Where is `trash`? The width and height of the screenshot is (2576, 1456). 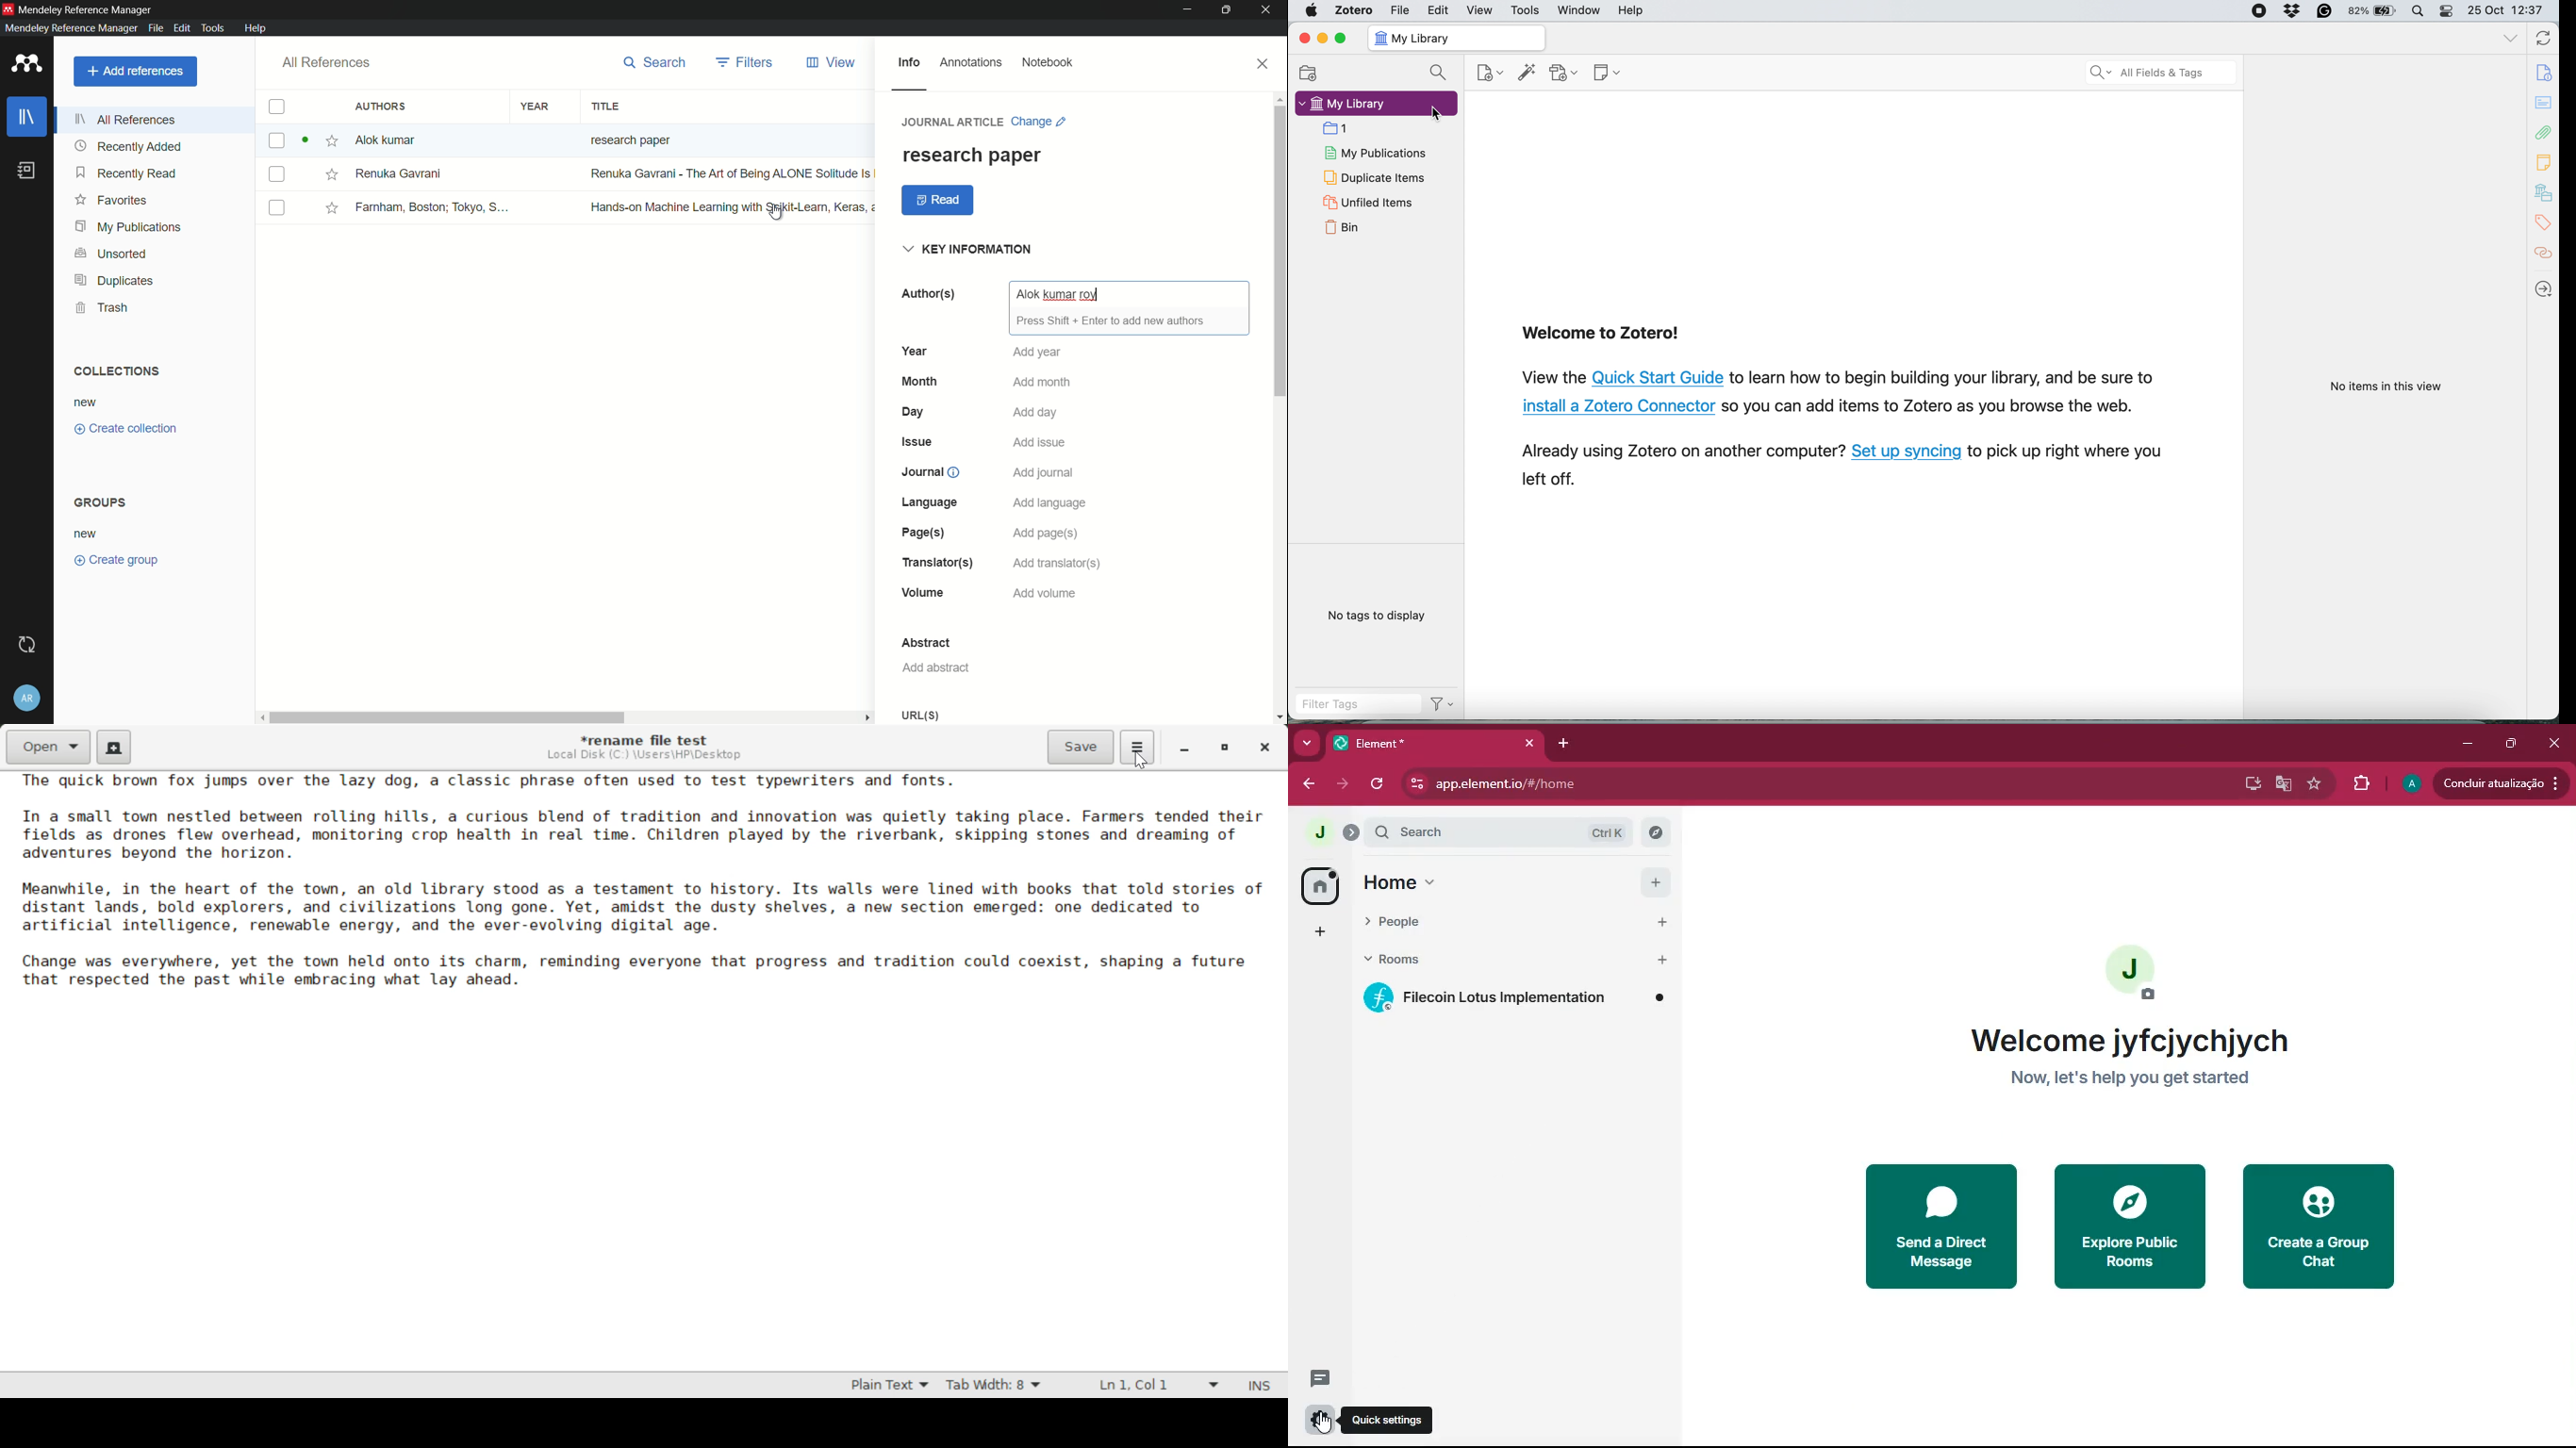
trash is located at coordinates (103, 307).